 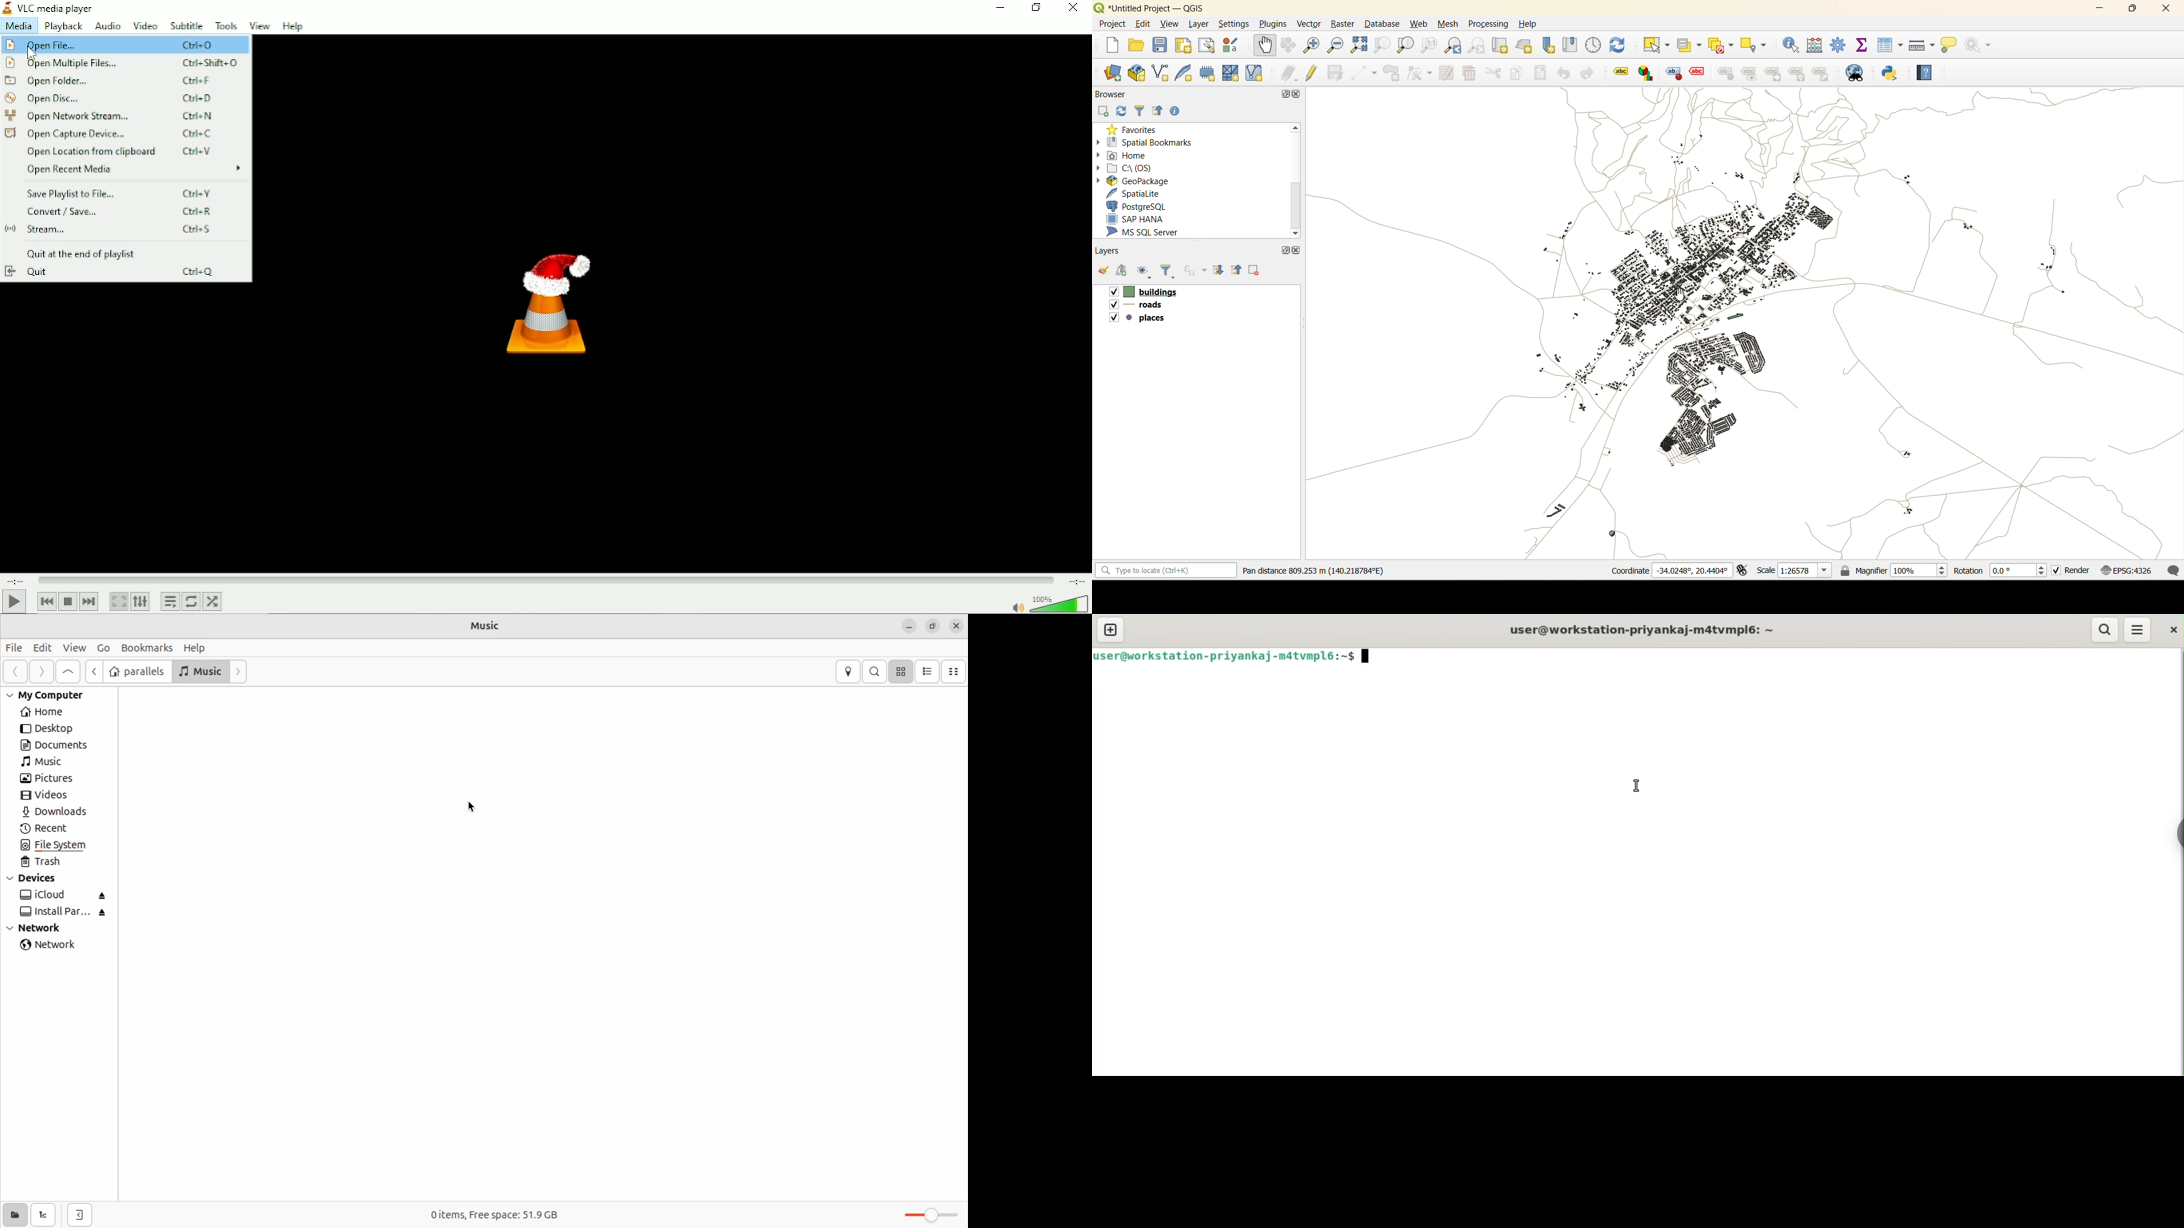 I want to click on Next, so click(x=90, y=601).